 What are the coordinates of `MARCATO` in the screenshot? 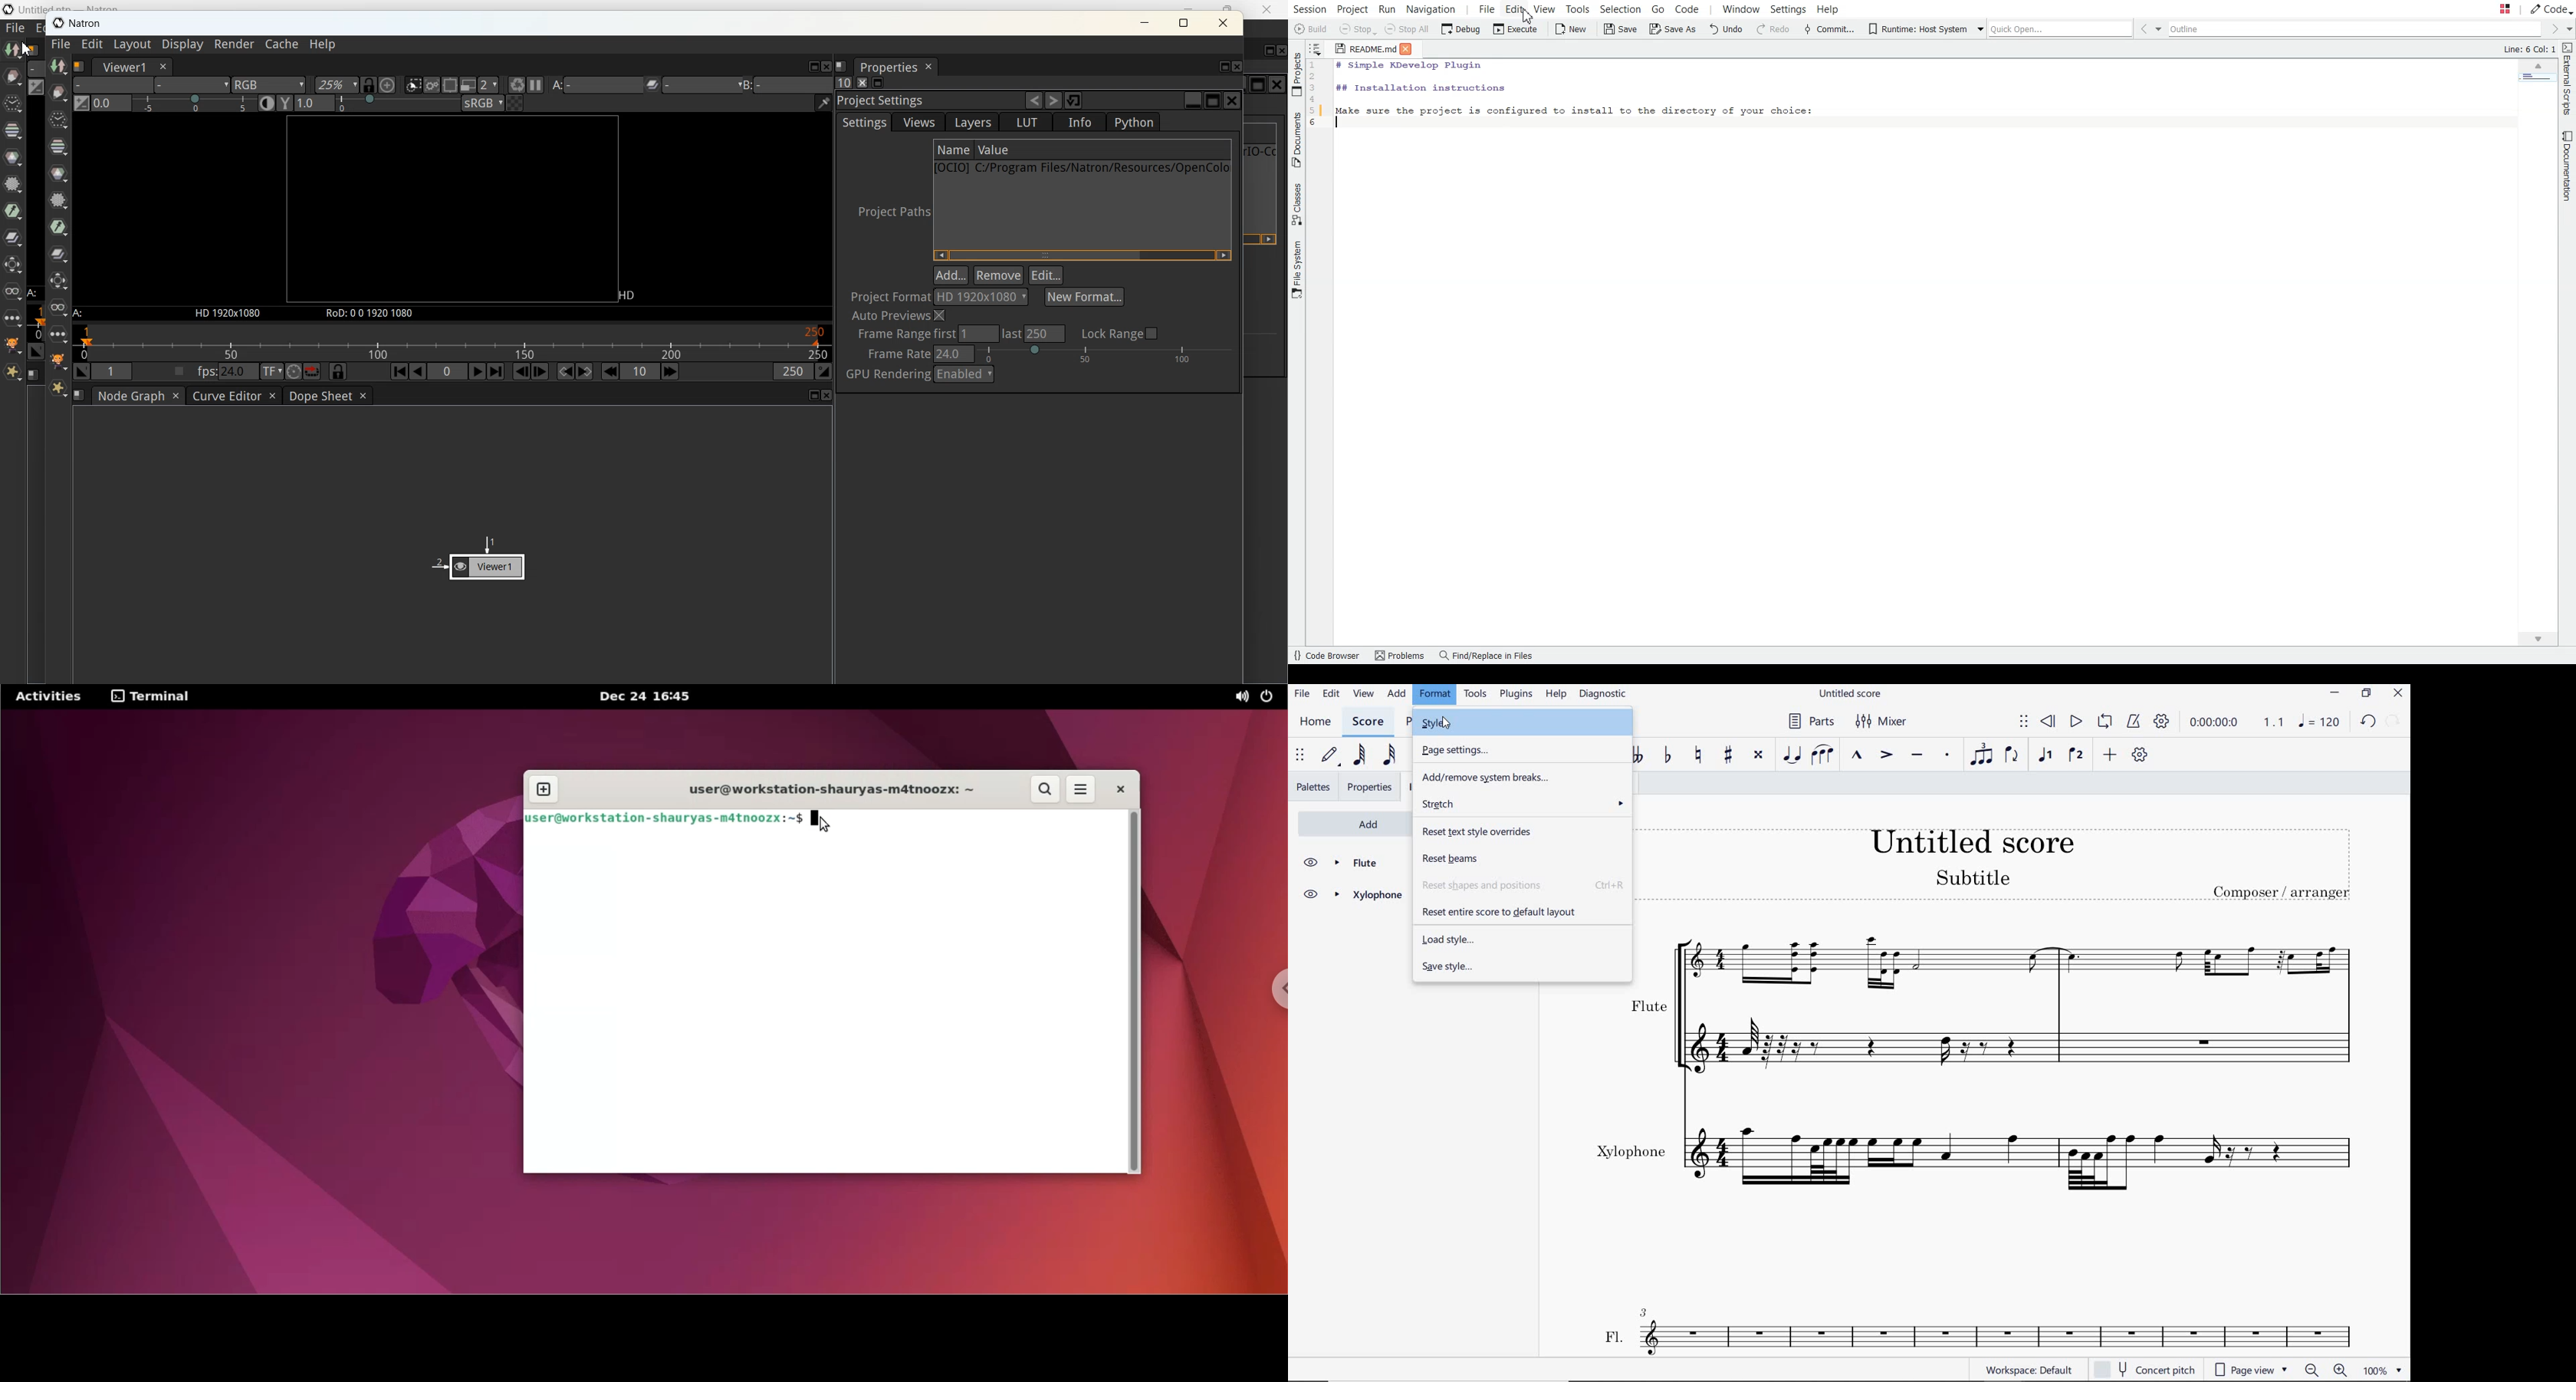 It's located at (1857, 755).